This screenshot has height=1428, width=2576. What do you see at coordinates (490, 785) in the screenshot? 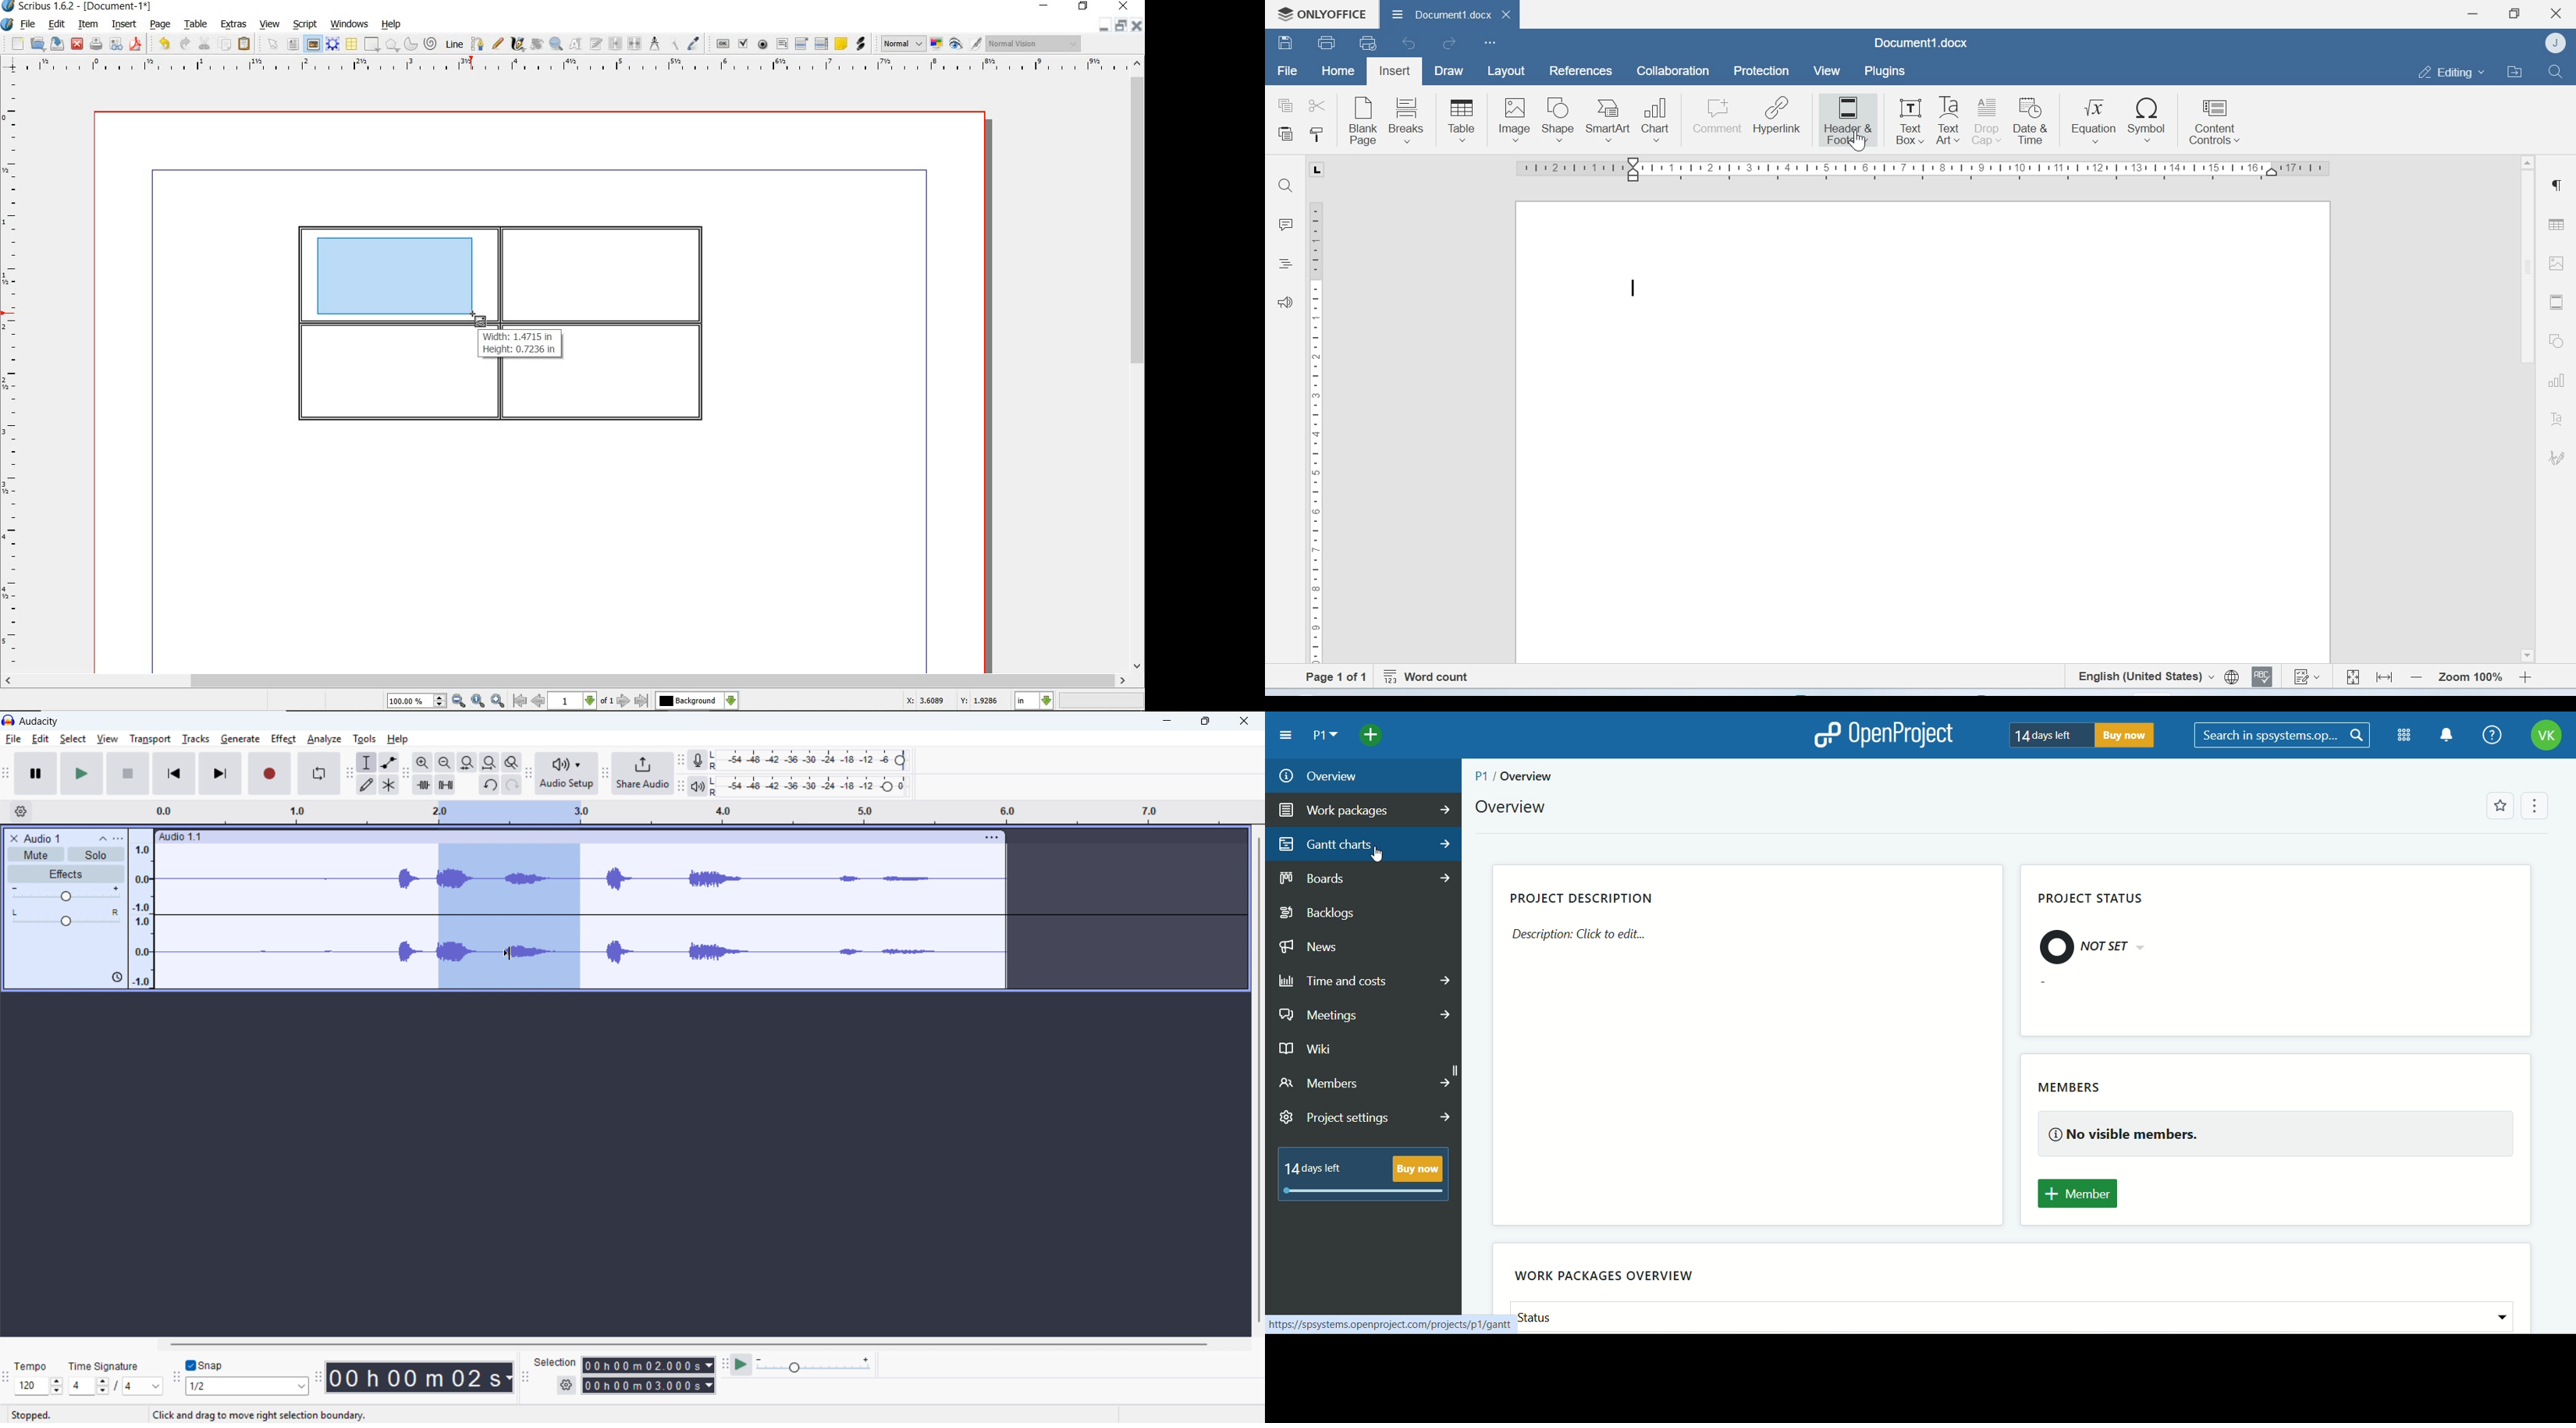
I see `Undo` at bounding box center [490, 785].